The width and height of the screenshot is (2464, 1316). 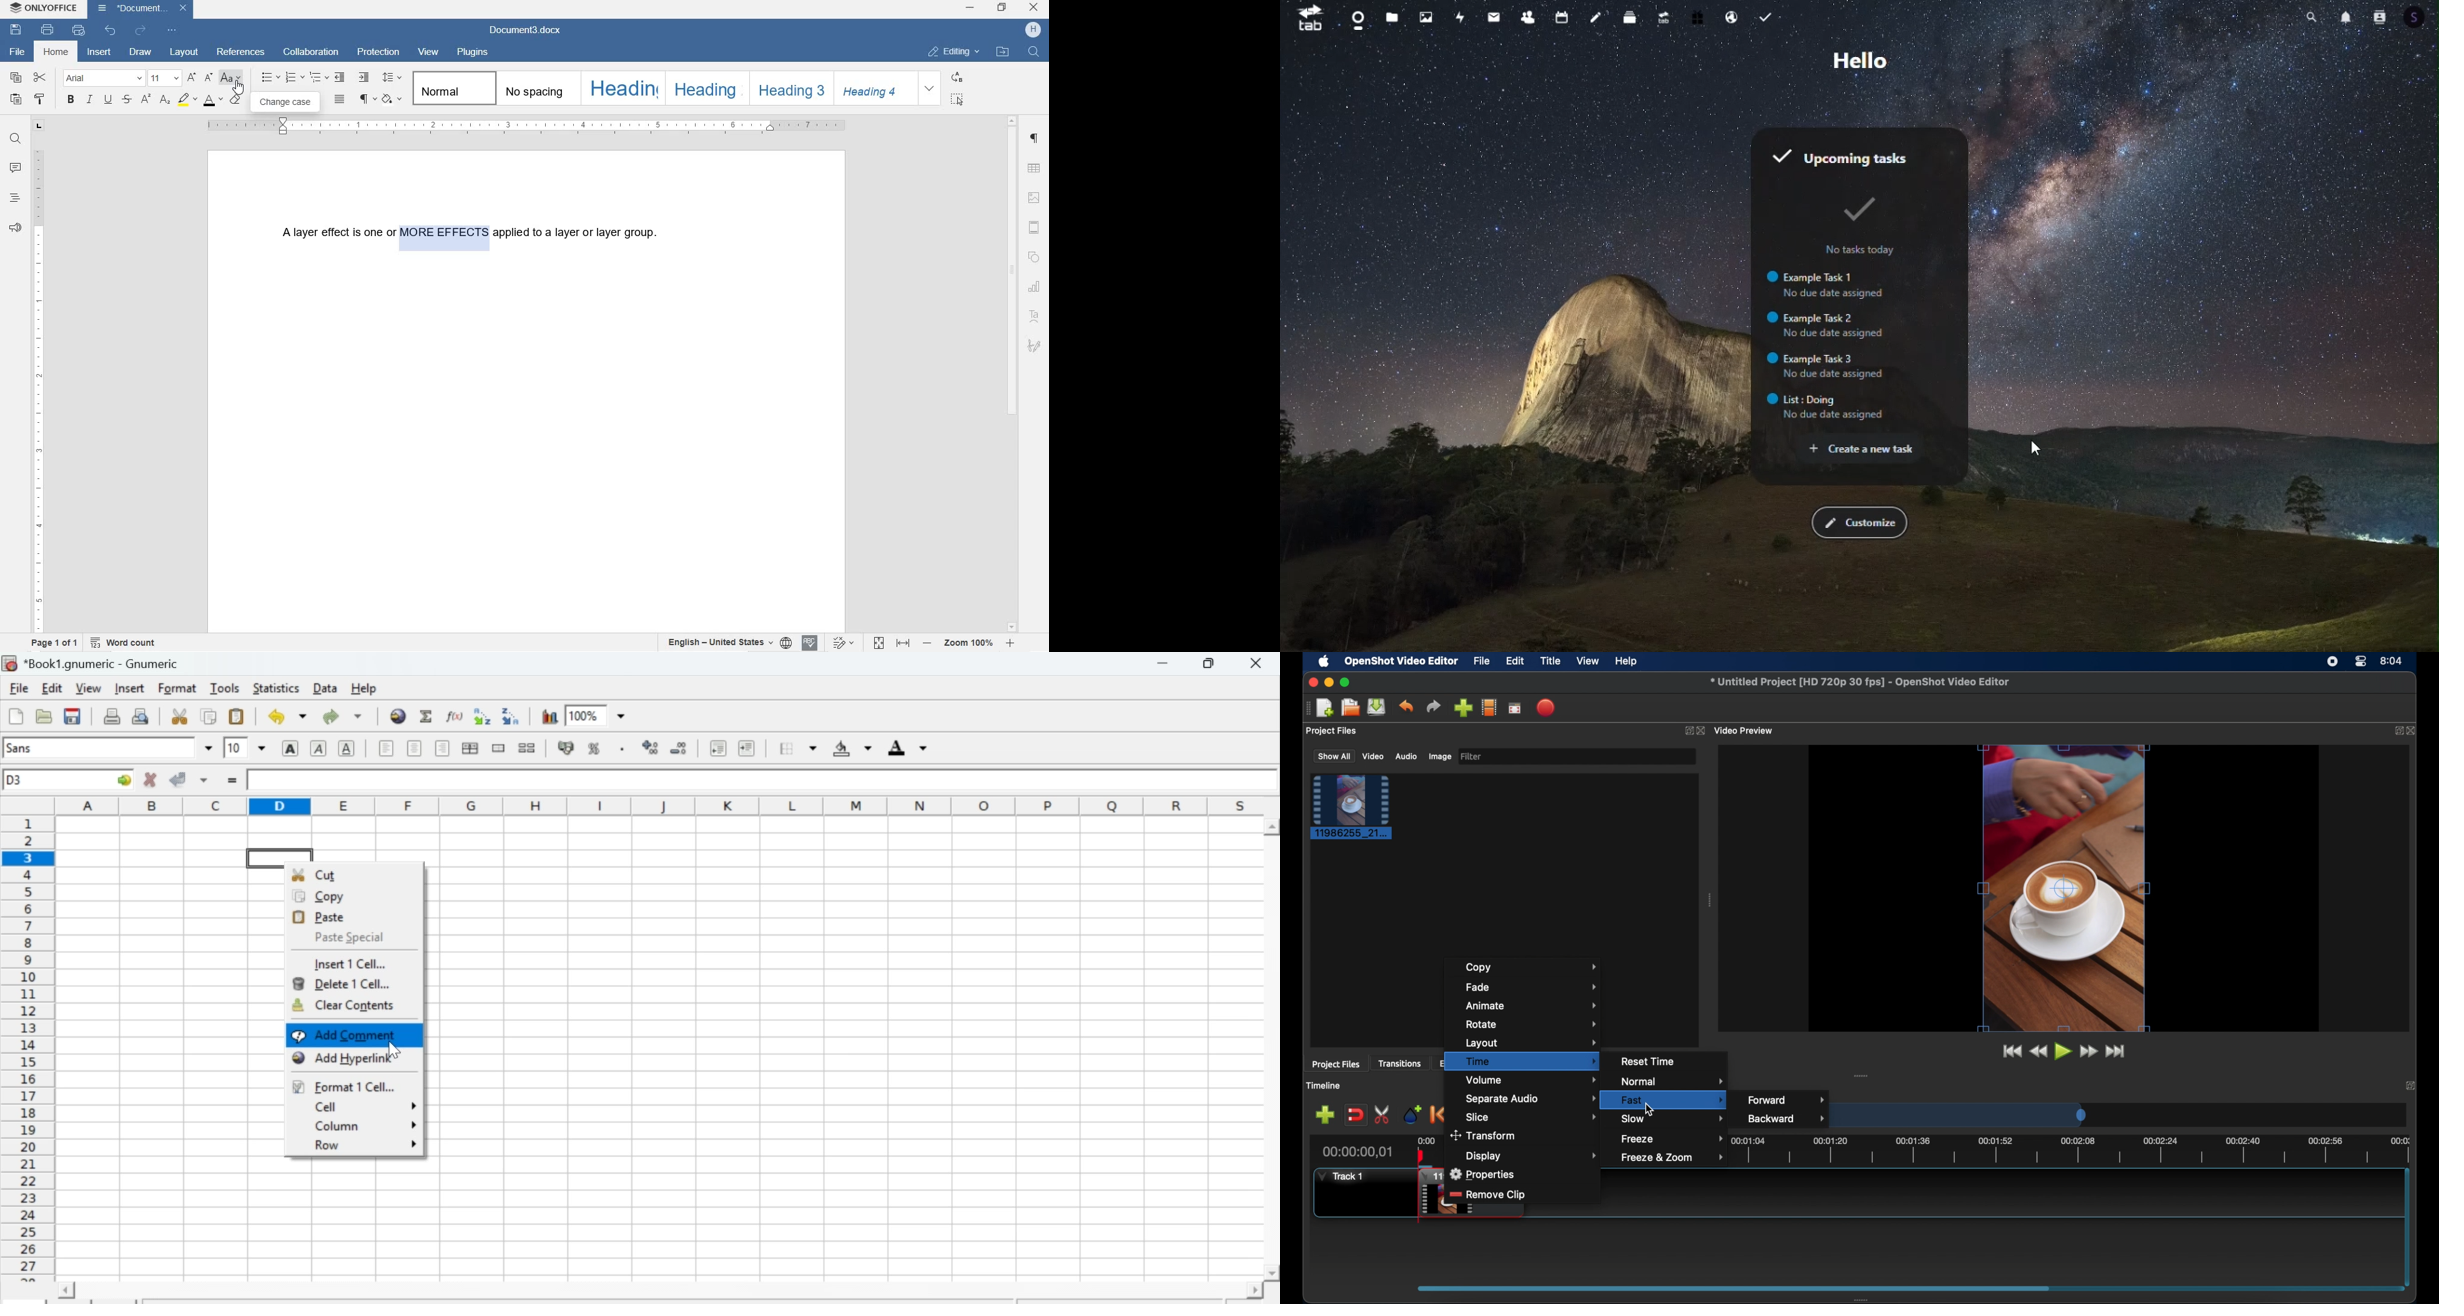 I want to click on enable razor, so click(x=1383, y=1114).